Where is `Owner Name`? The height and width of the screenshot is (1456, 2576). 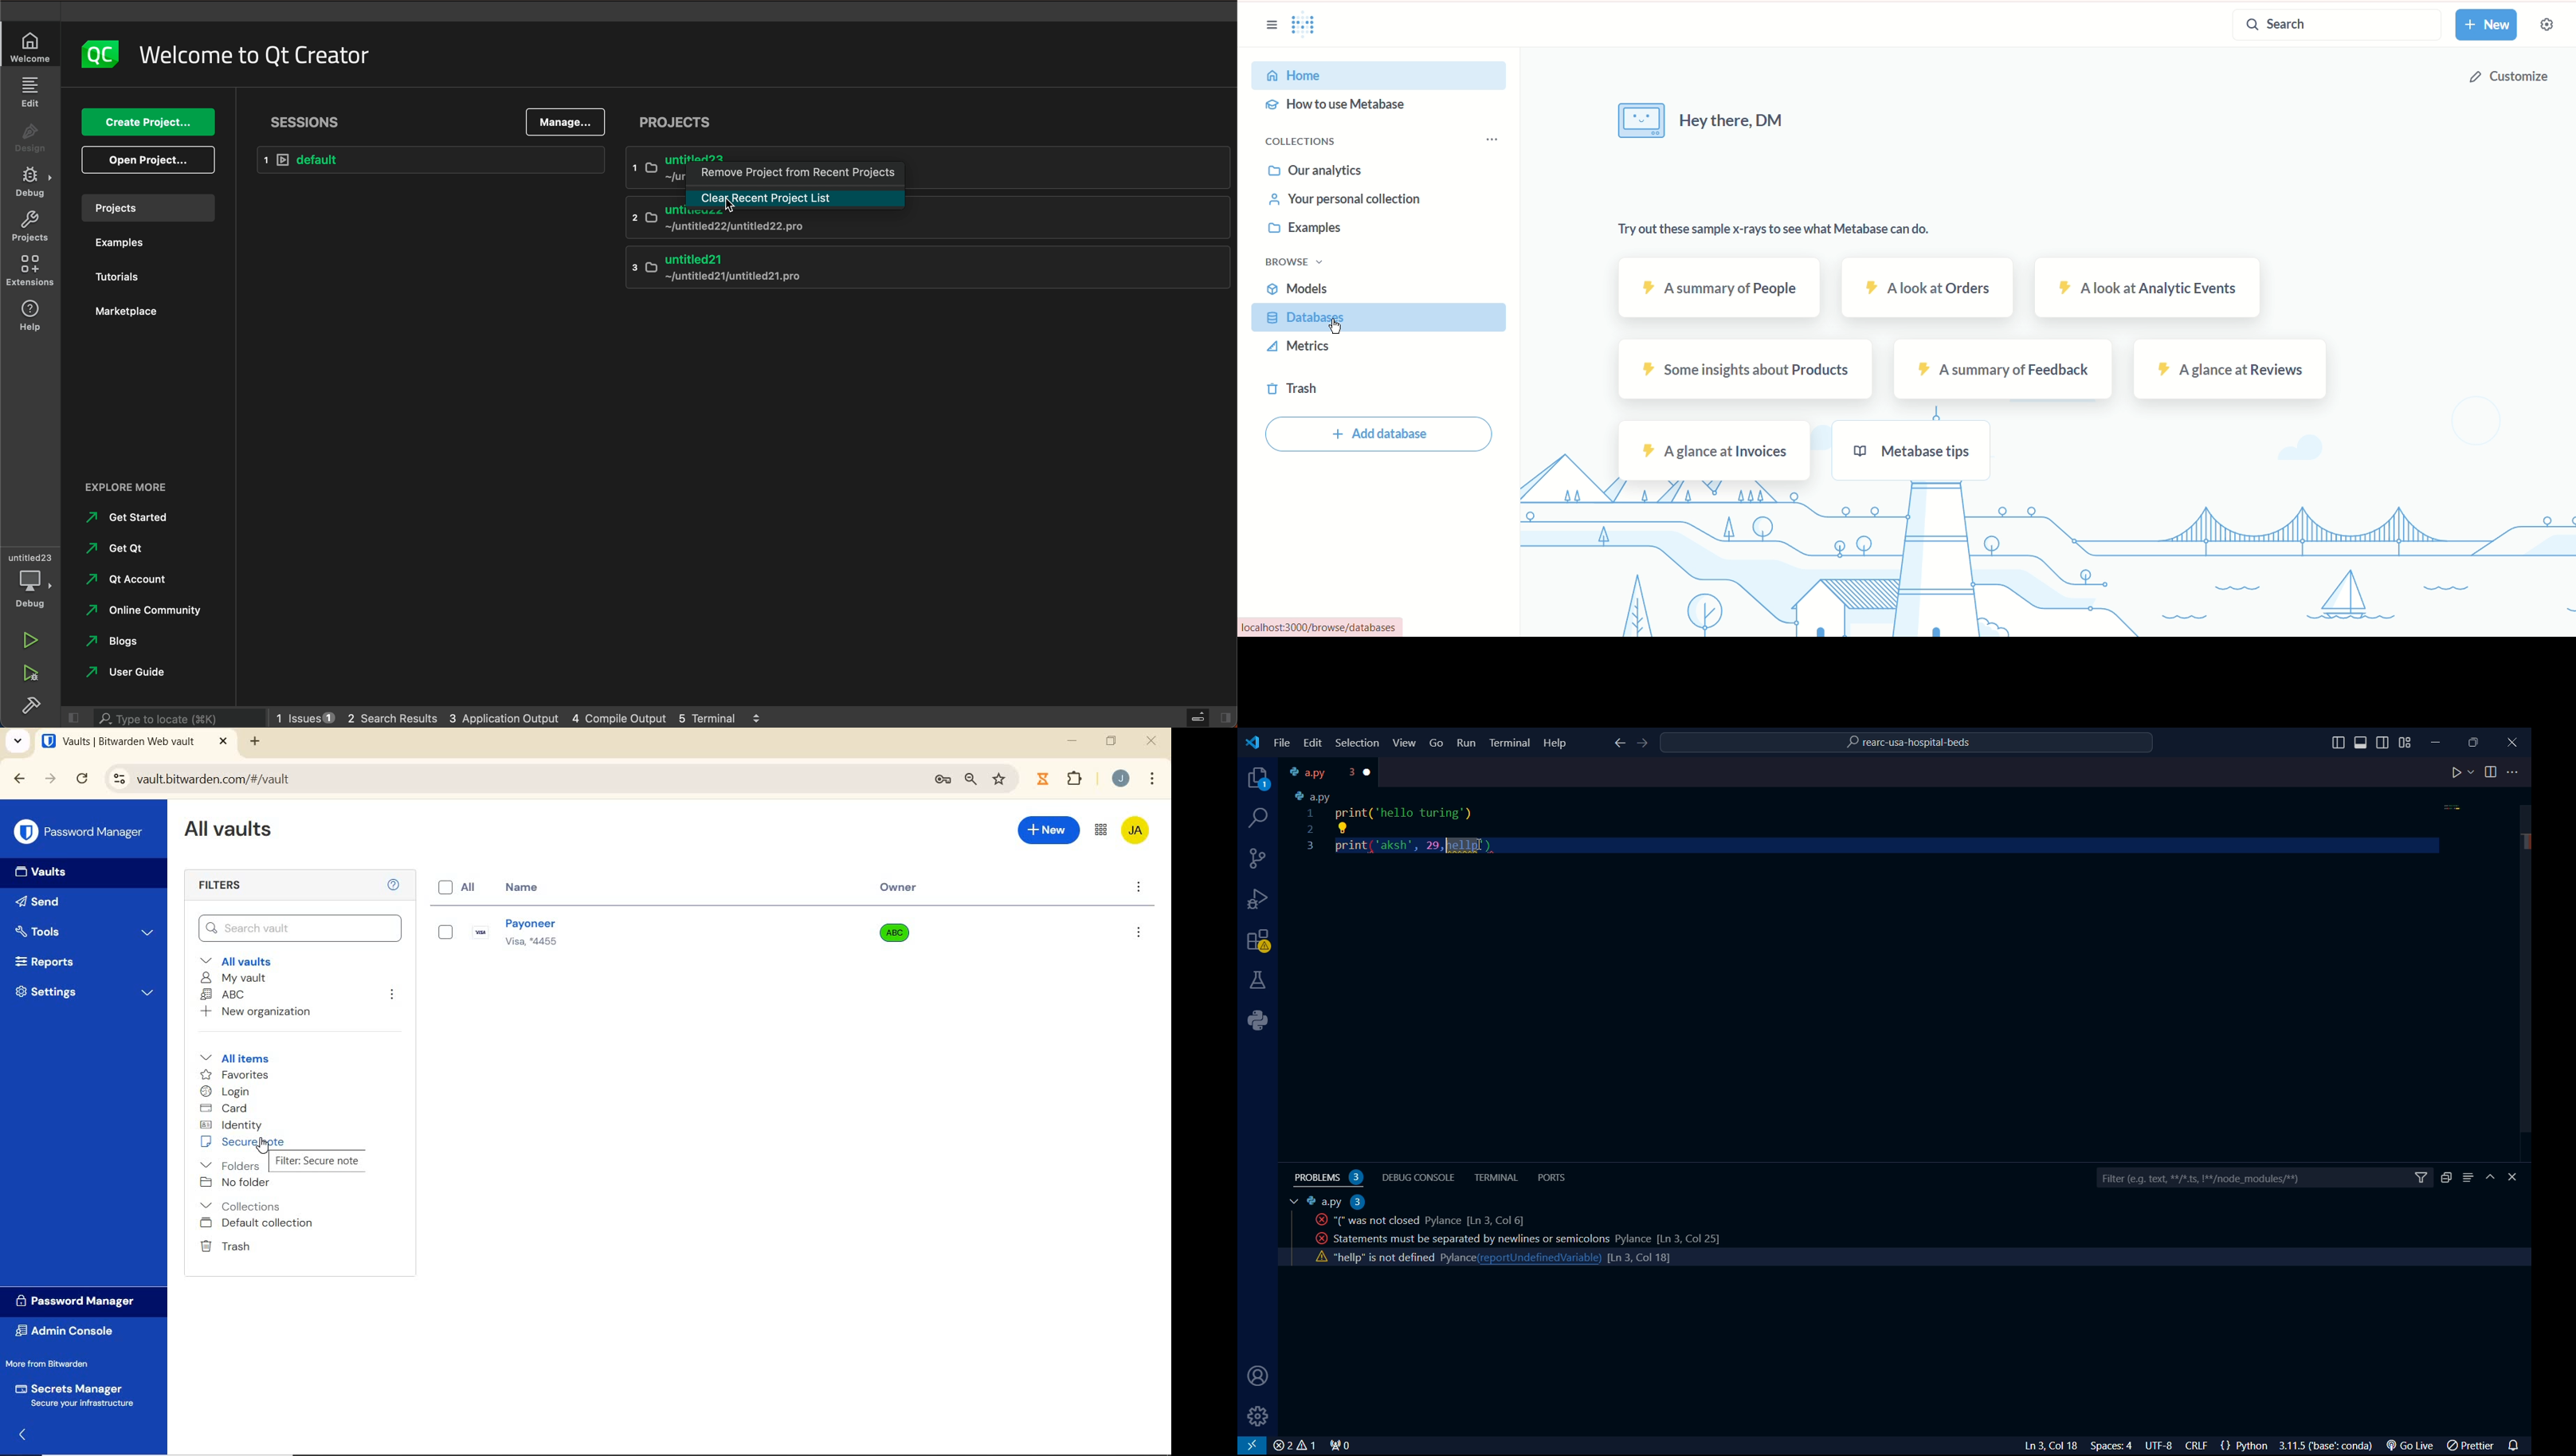
Owner Name is located at coordinates (898, 936).